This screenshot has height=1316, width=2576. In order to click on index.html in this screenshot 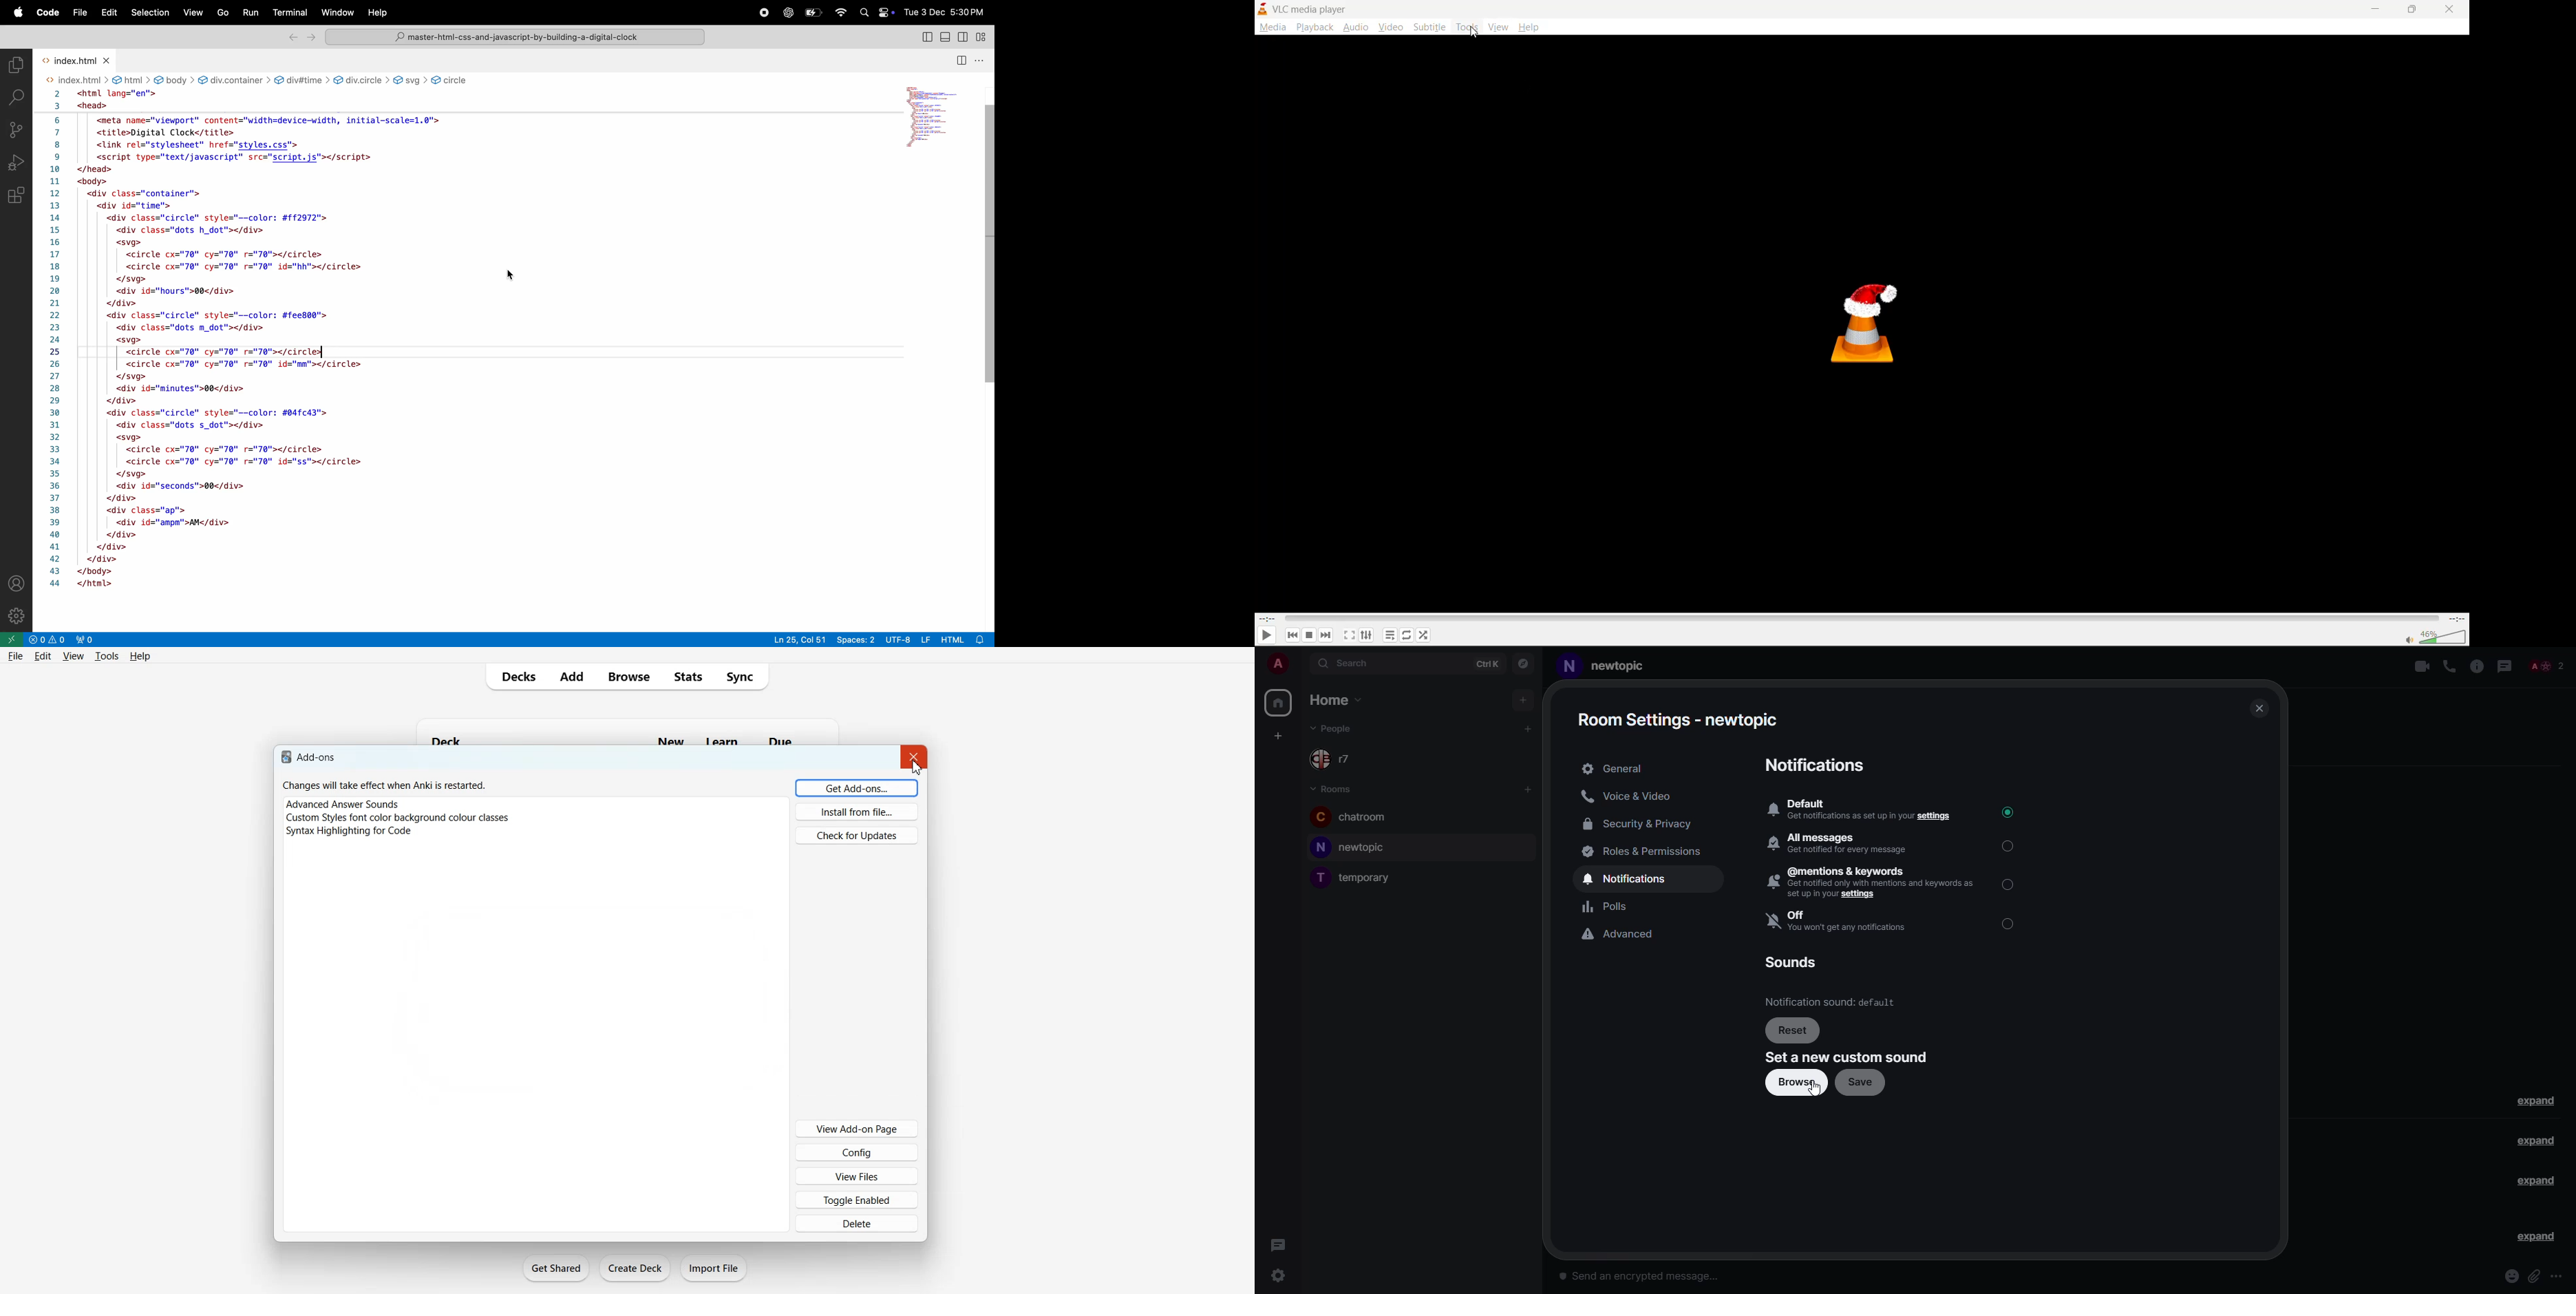, I will do `click(75, 60)`.